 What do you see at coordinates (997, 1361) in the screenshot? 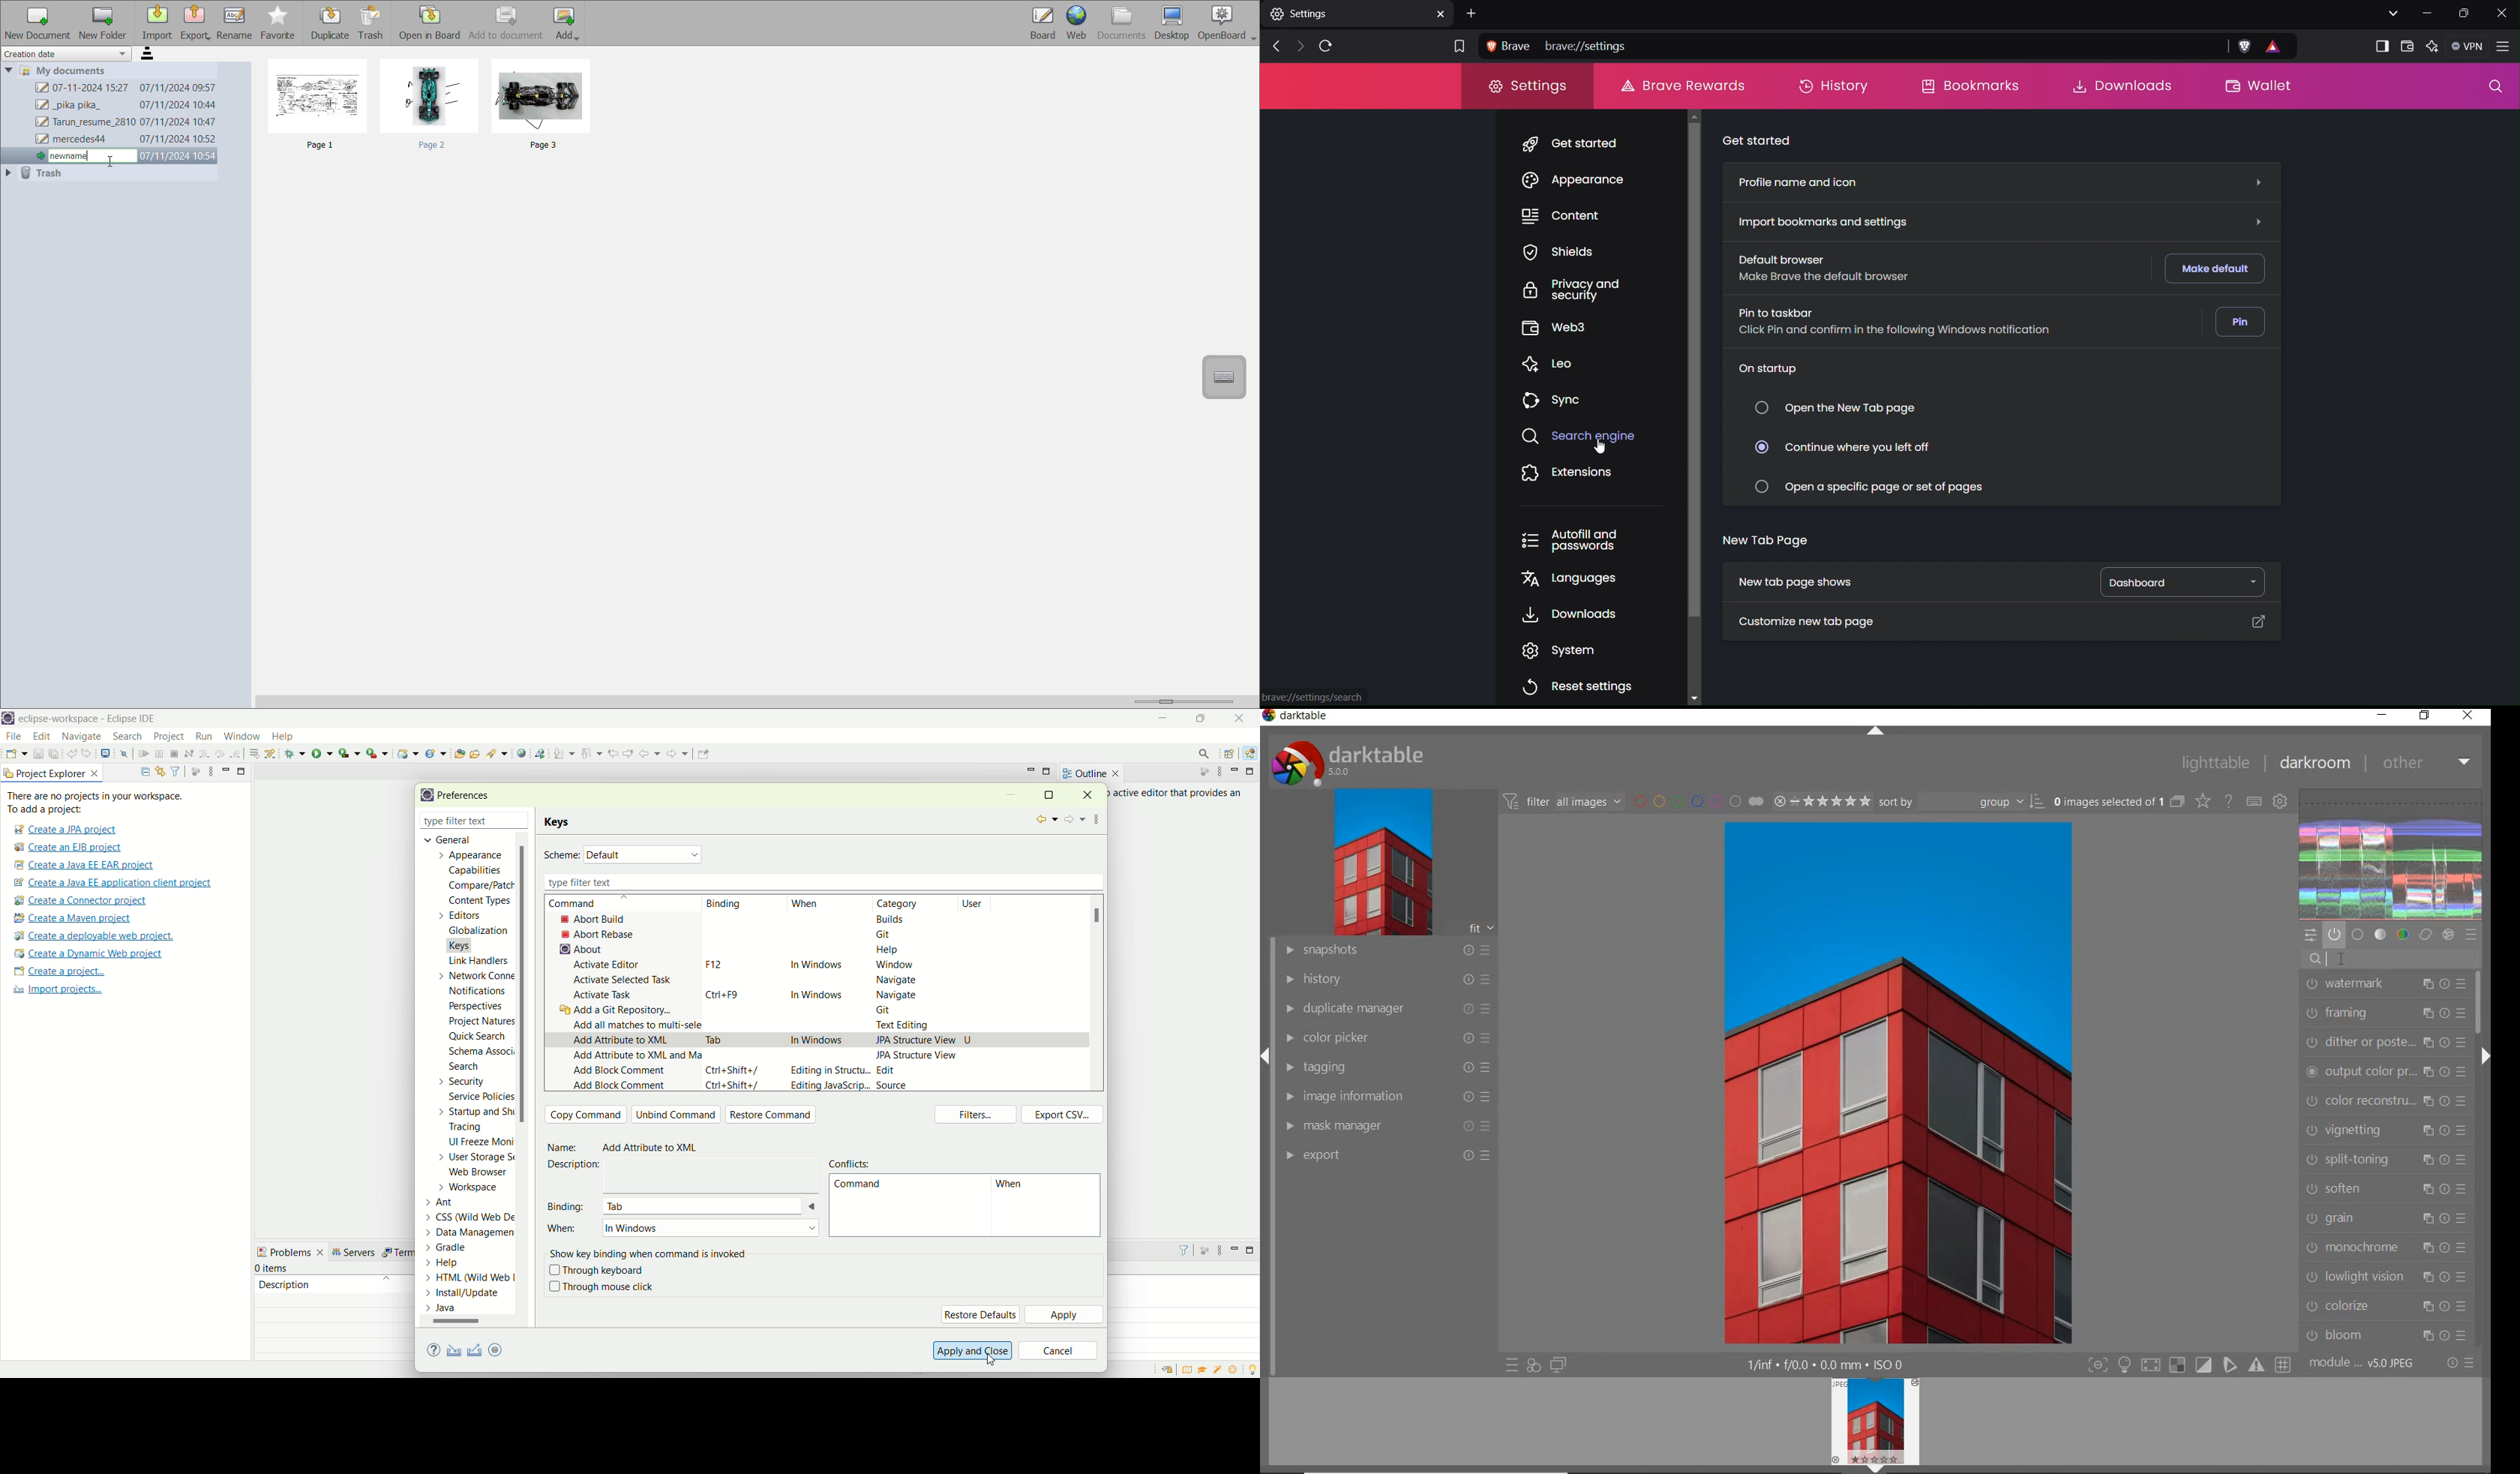
I see `cursor` at bounding box center [997, 1361].